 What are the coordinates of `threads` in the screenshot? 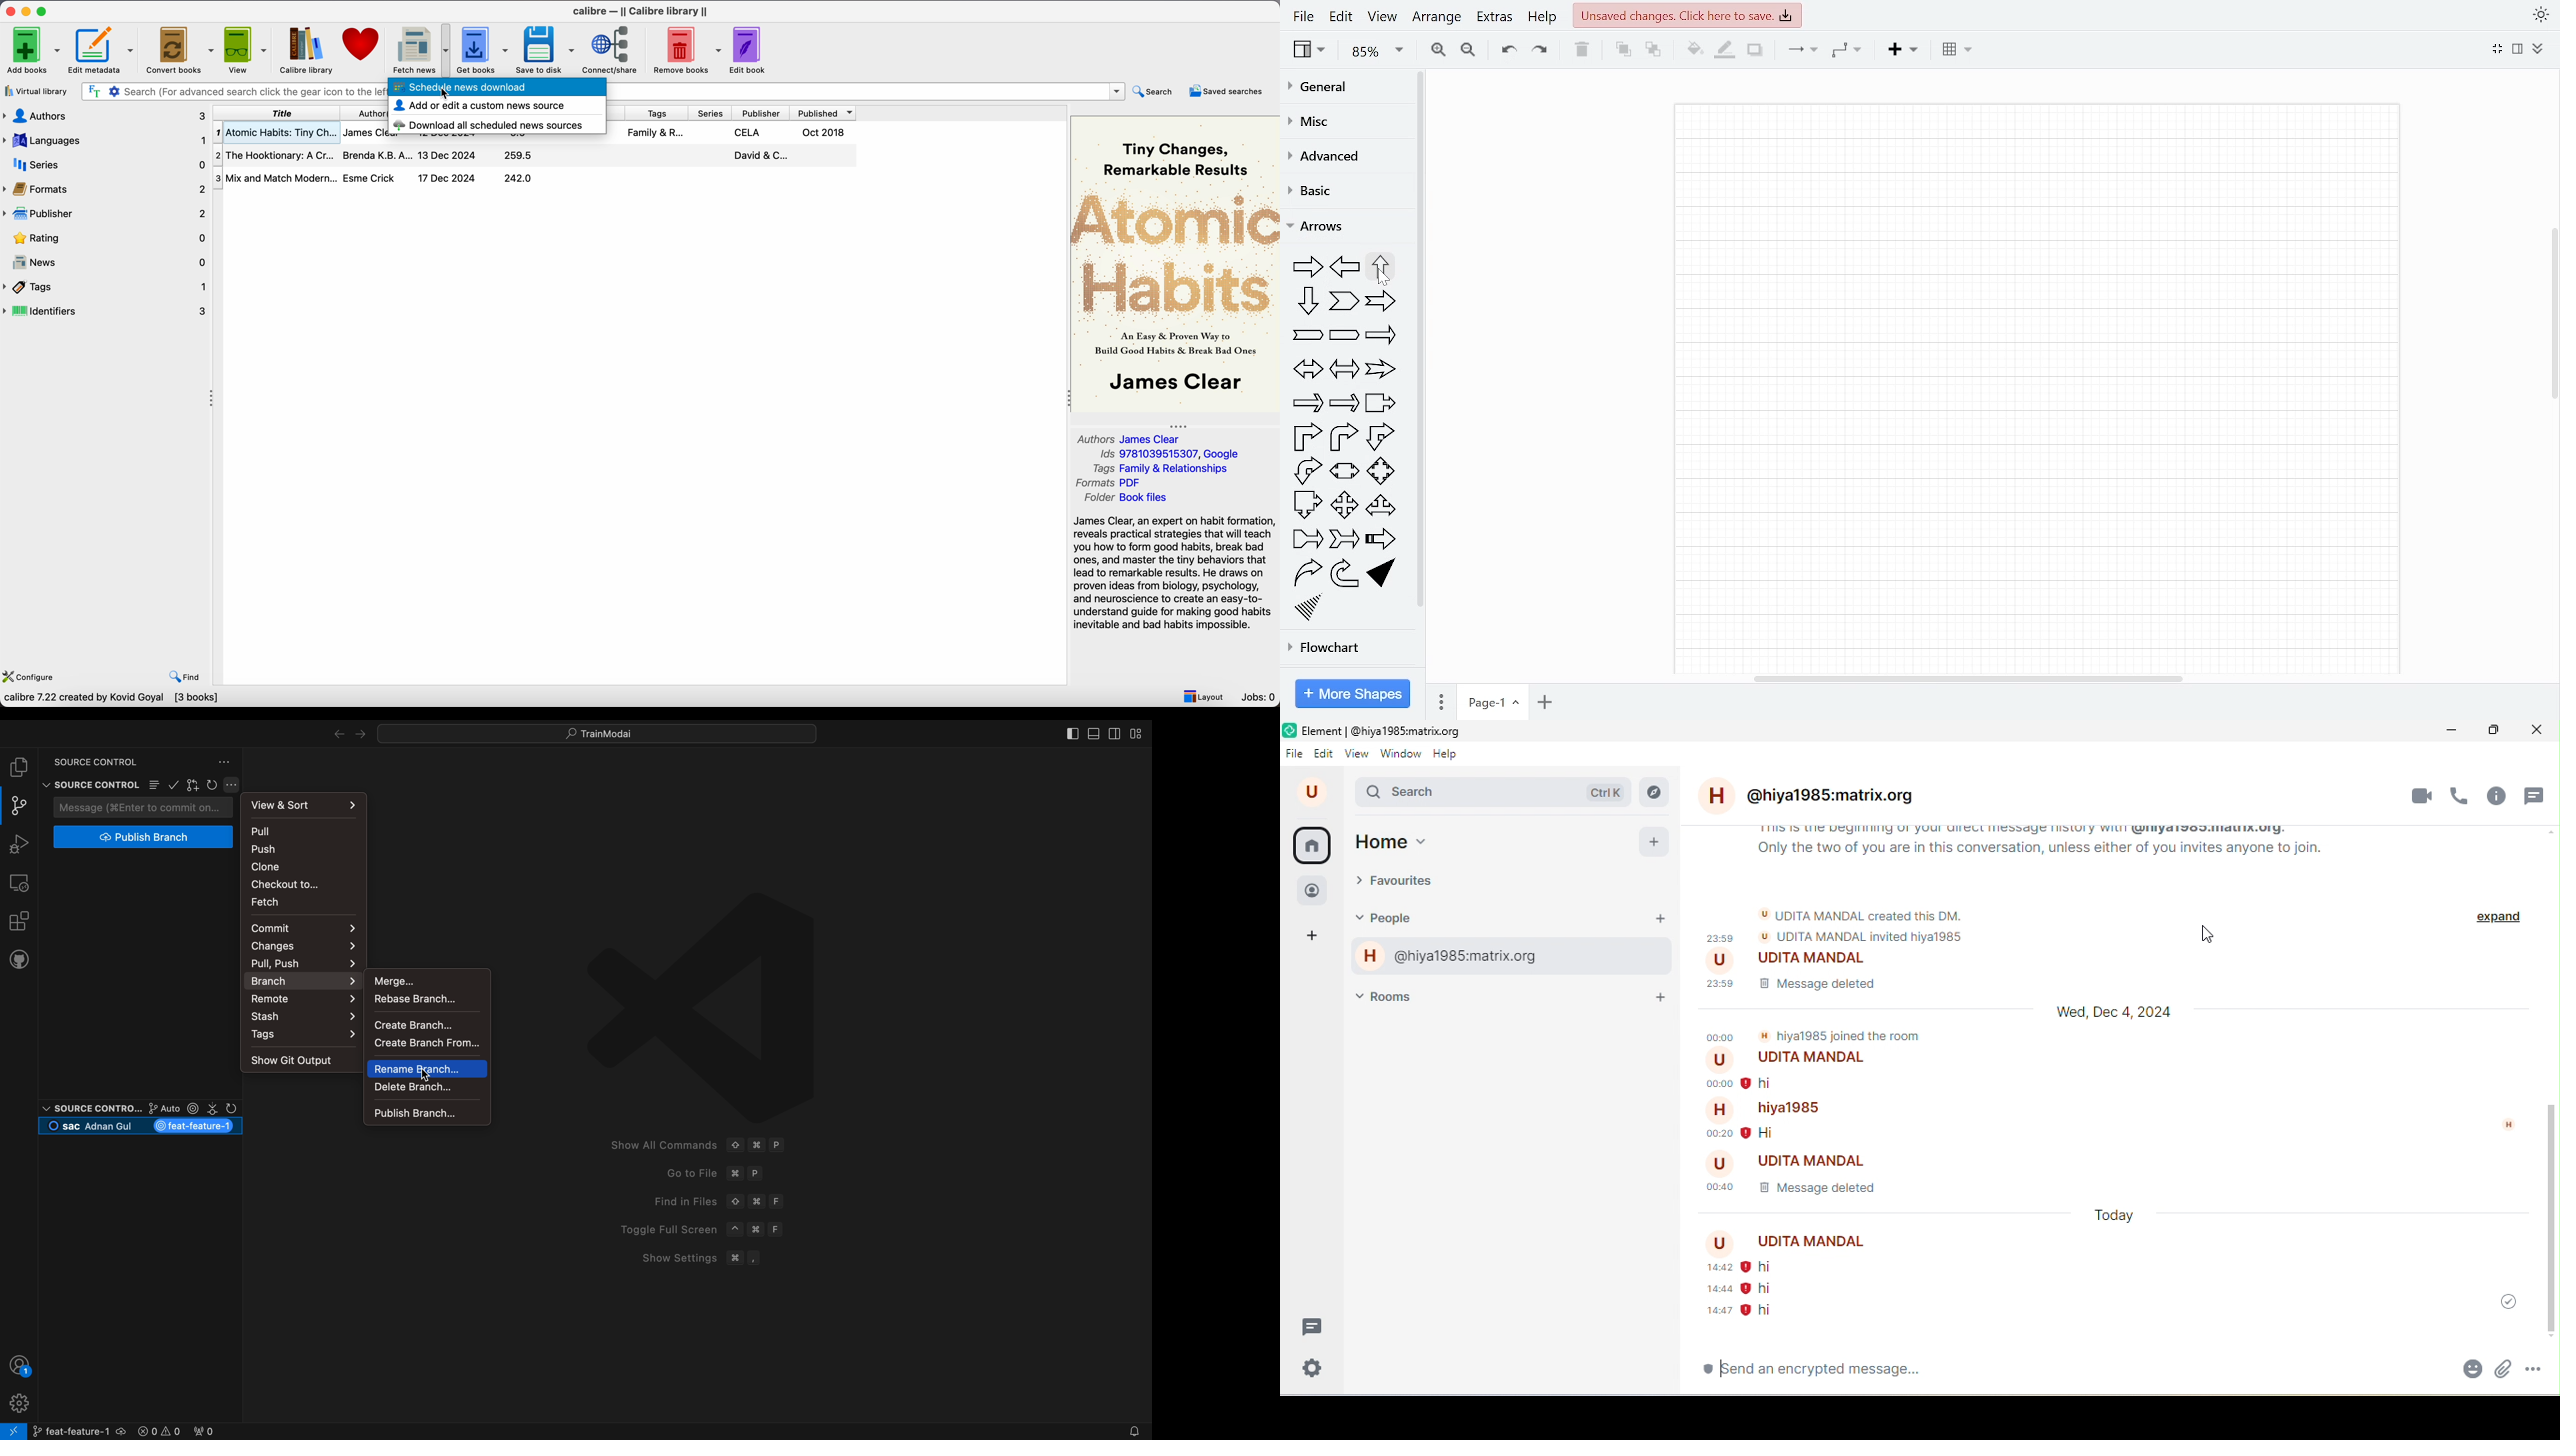 It's located at (1314, 1326).